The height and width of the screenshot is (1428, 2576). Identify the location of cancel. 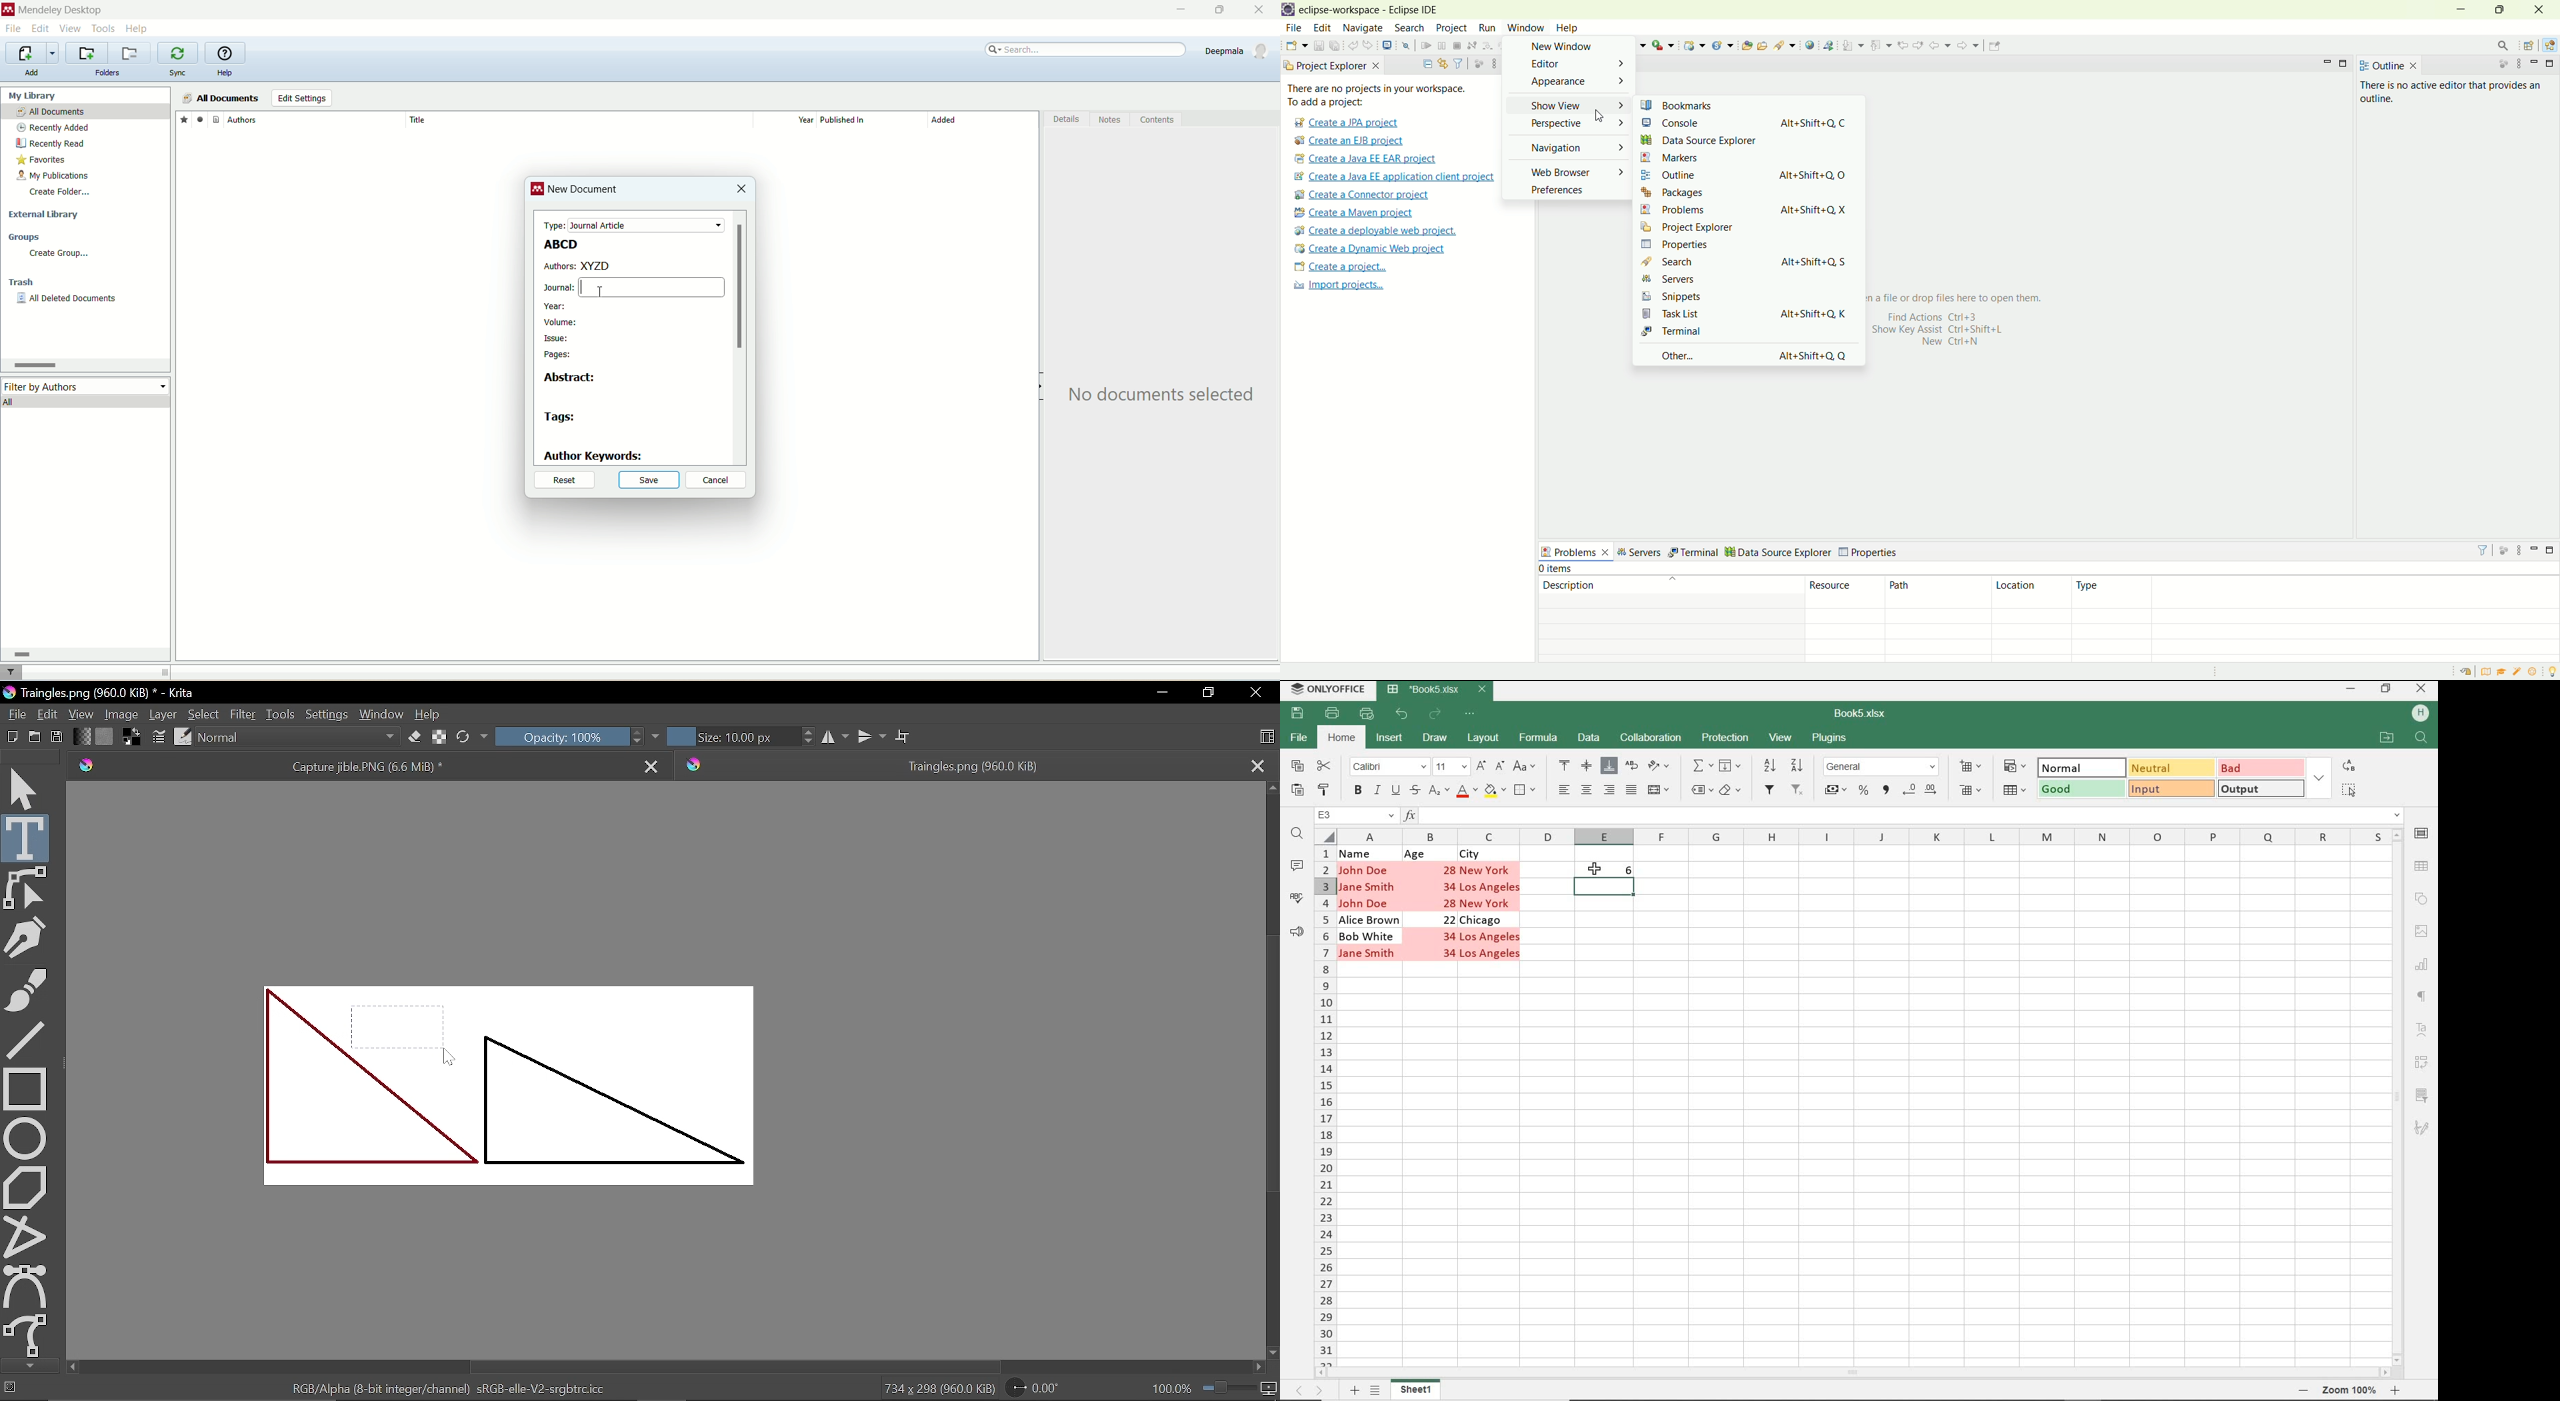
(717, 481).